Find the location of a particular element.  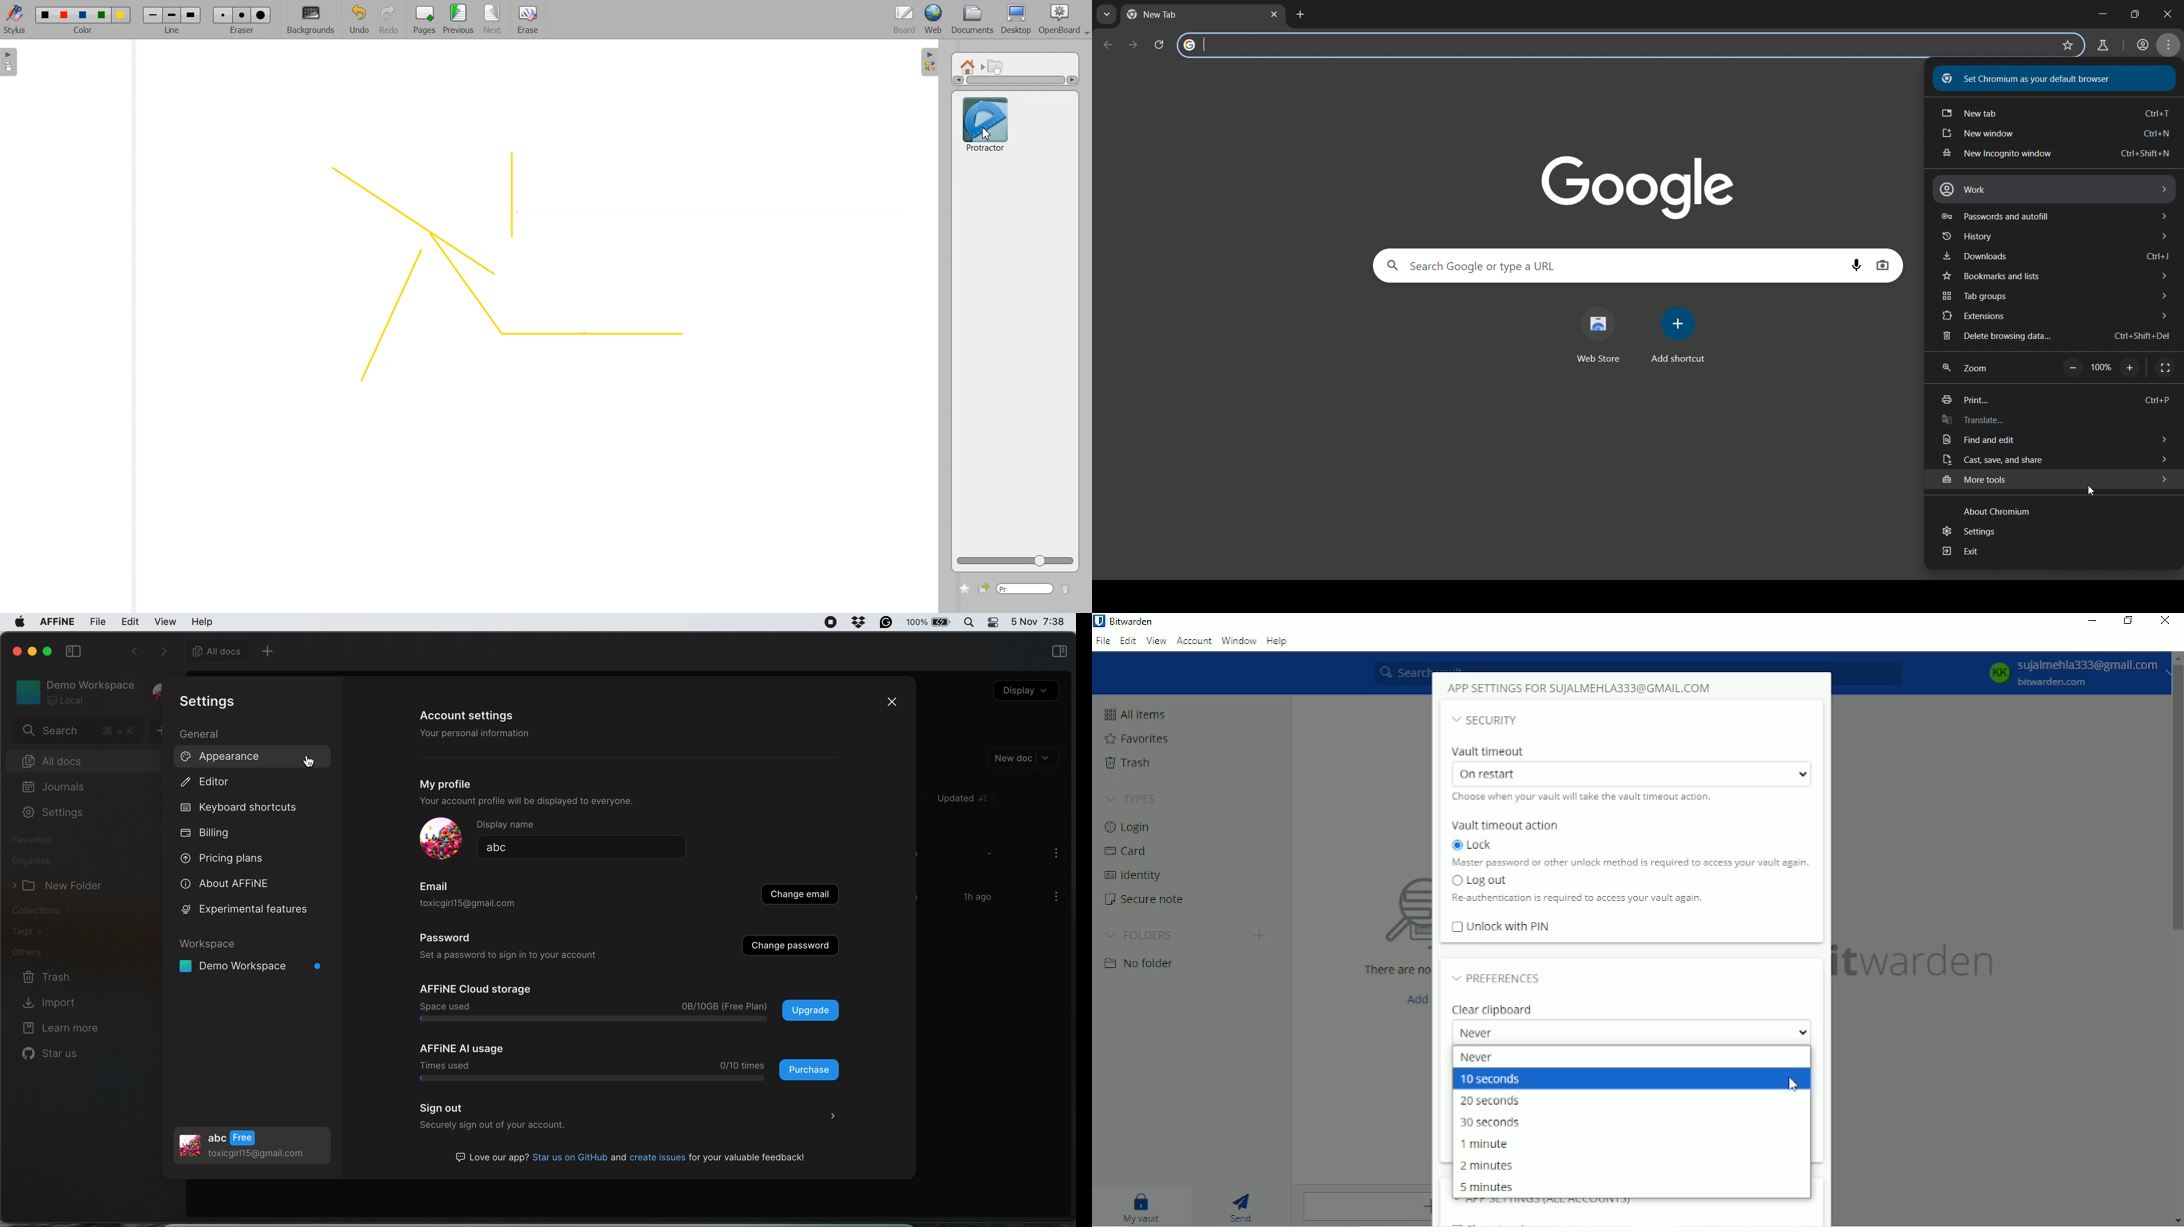

your personal information is located at coordinates (481, 733).